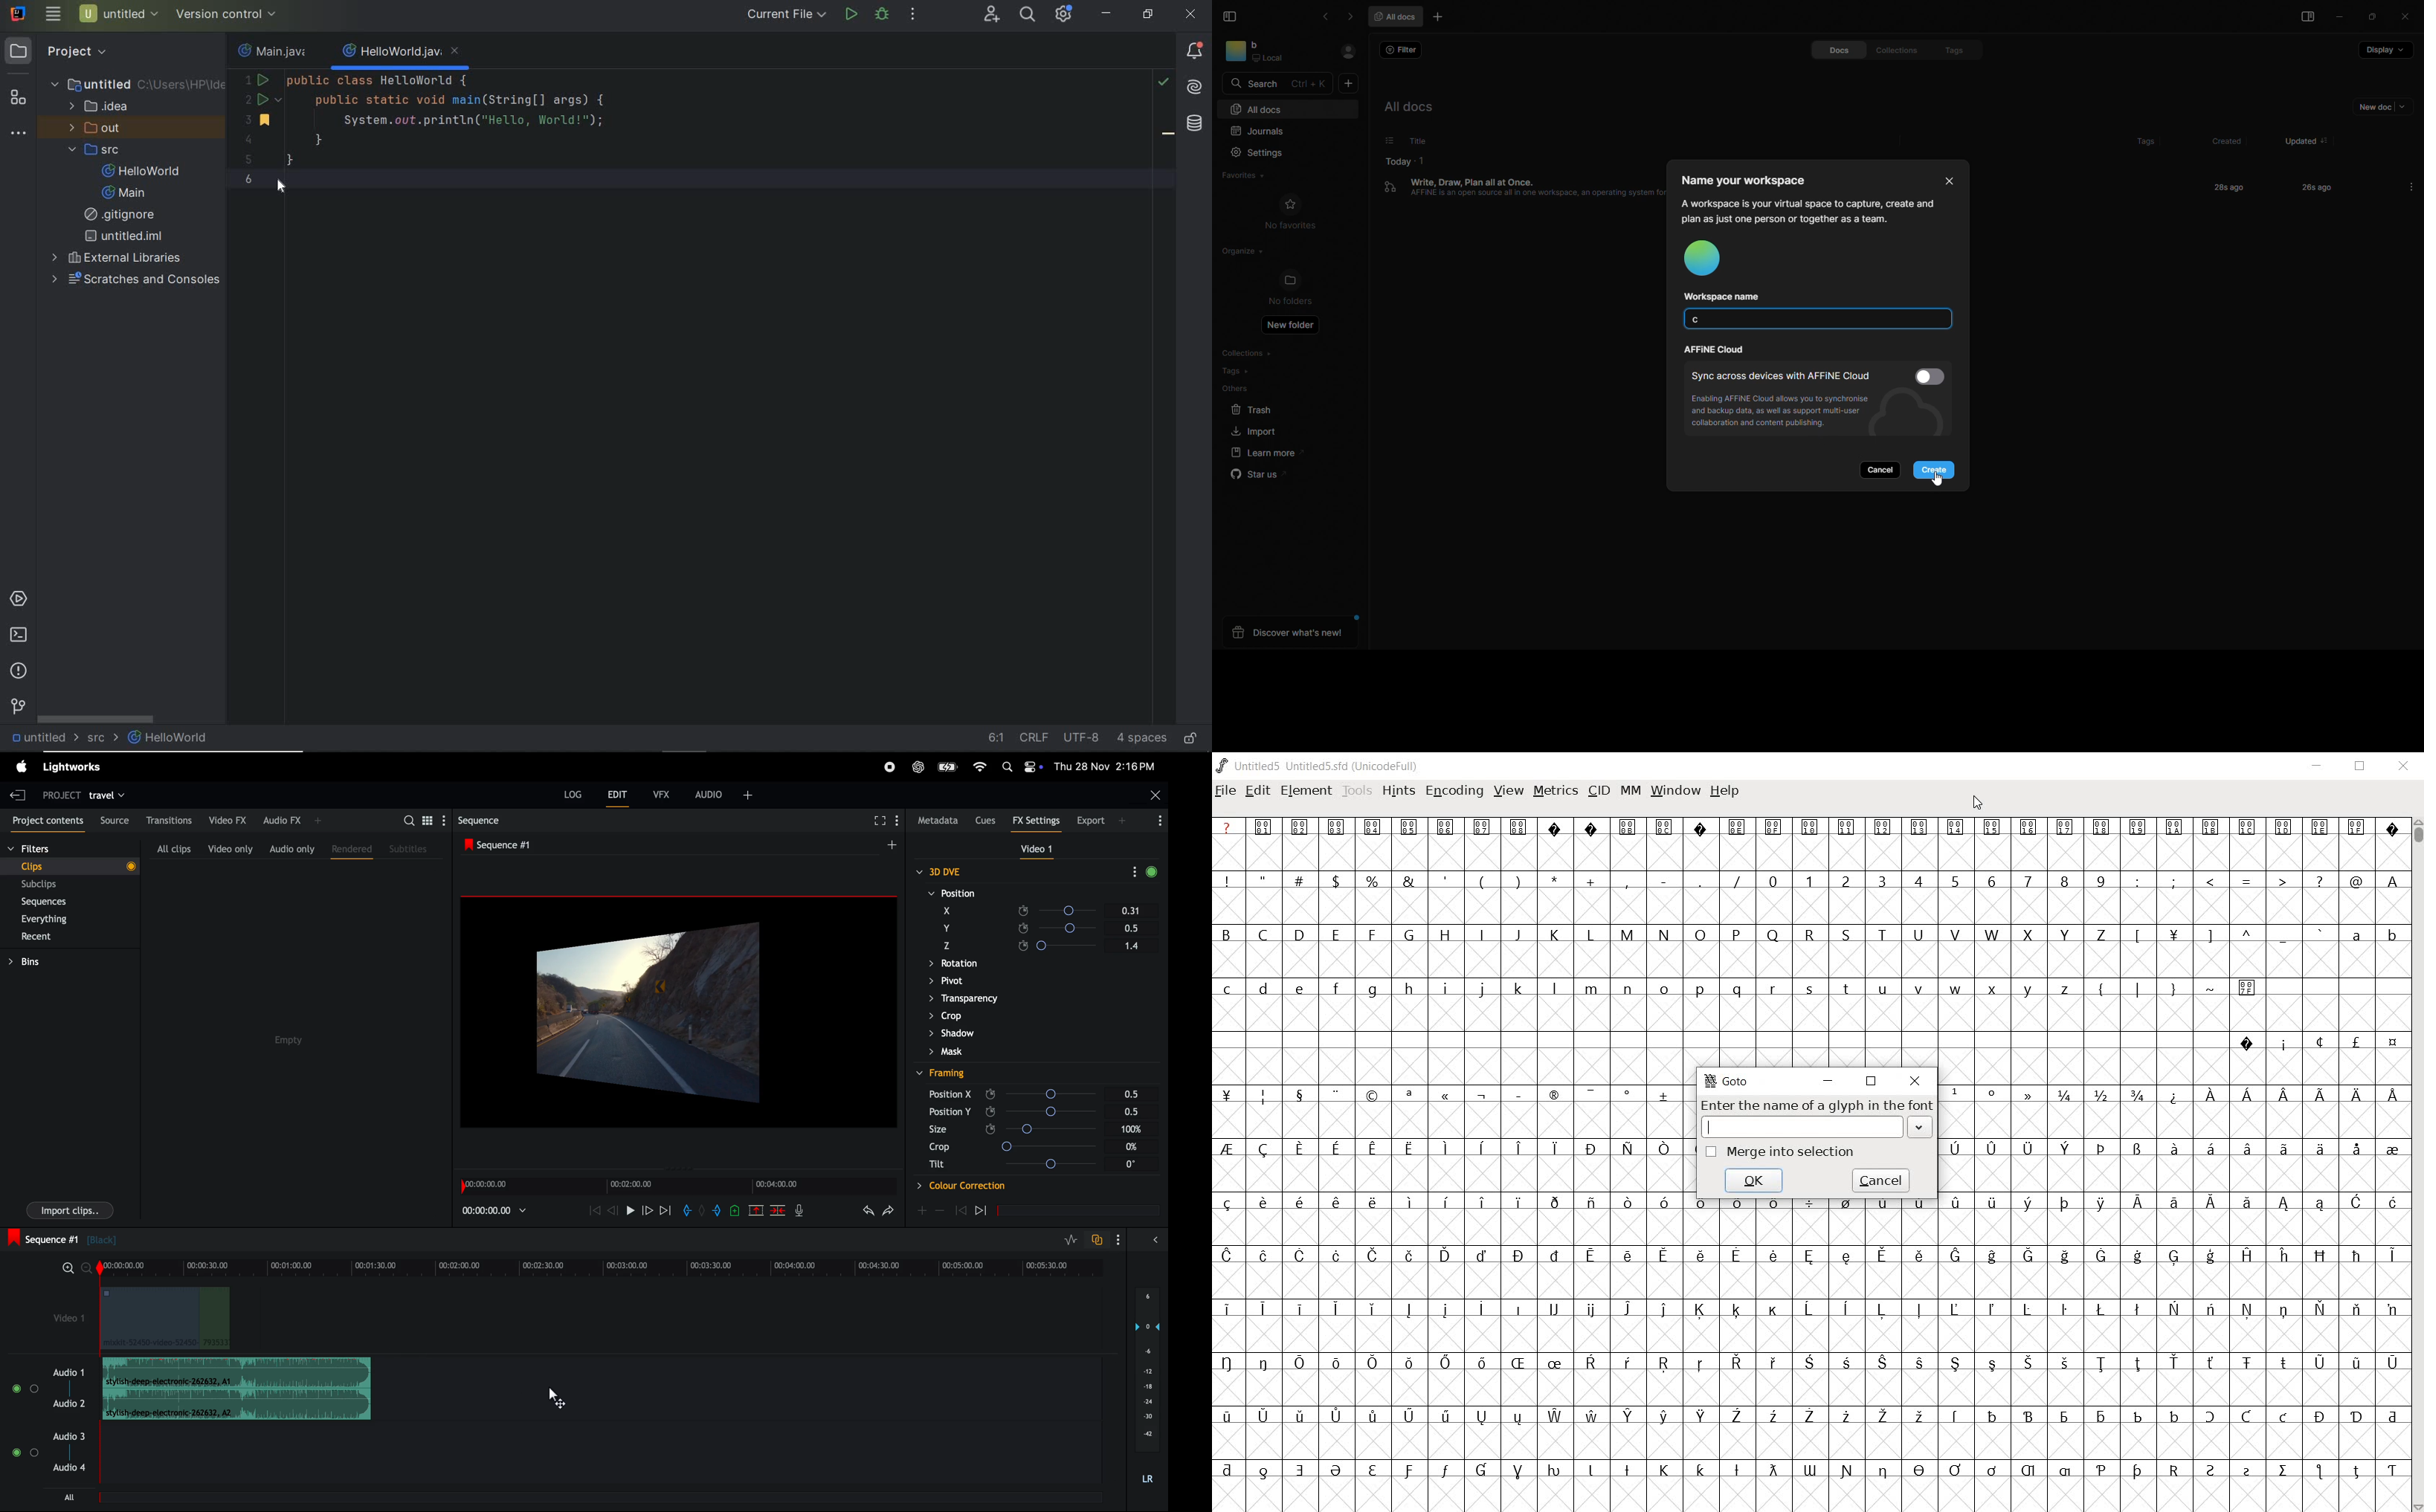  Describe the element at coordinates (1373, 1310) in the screenshot. I see `Symbol` at that location.